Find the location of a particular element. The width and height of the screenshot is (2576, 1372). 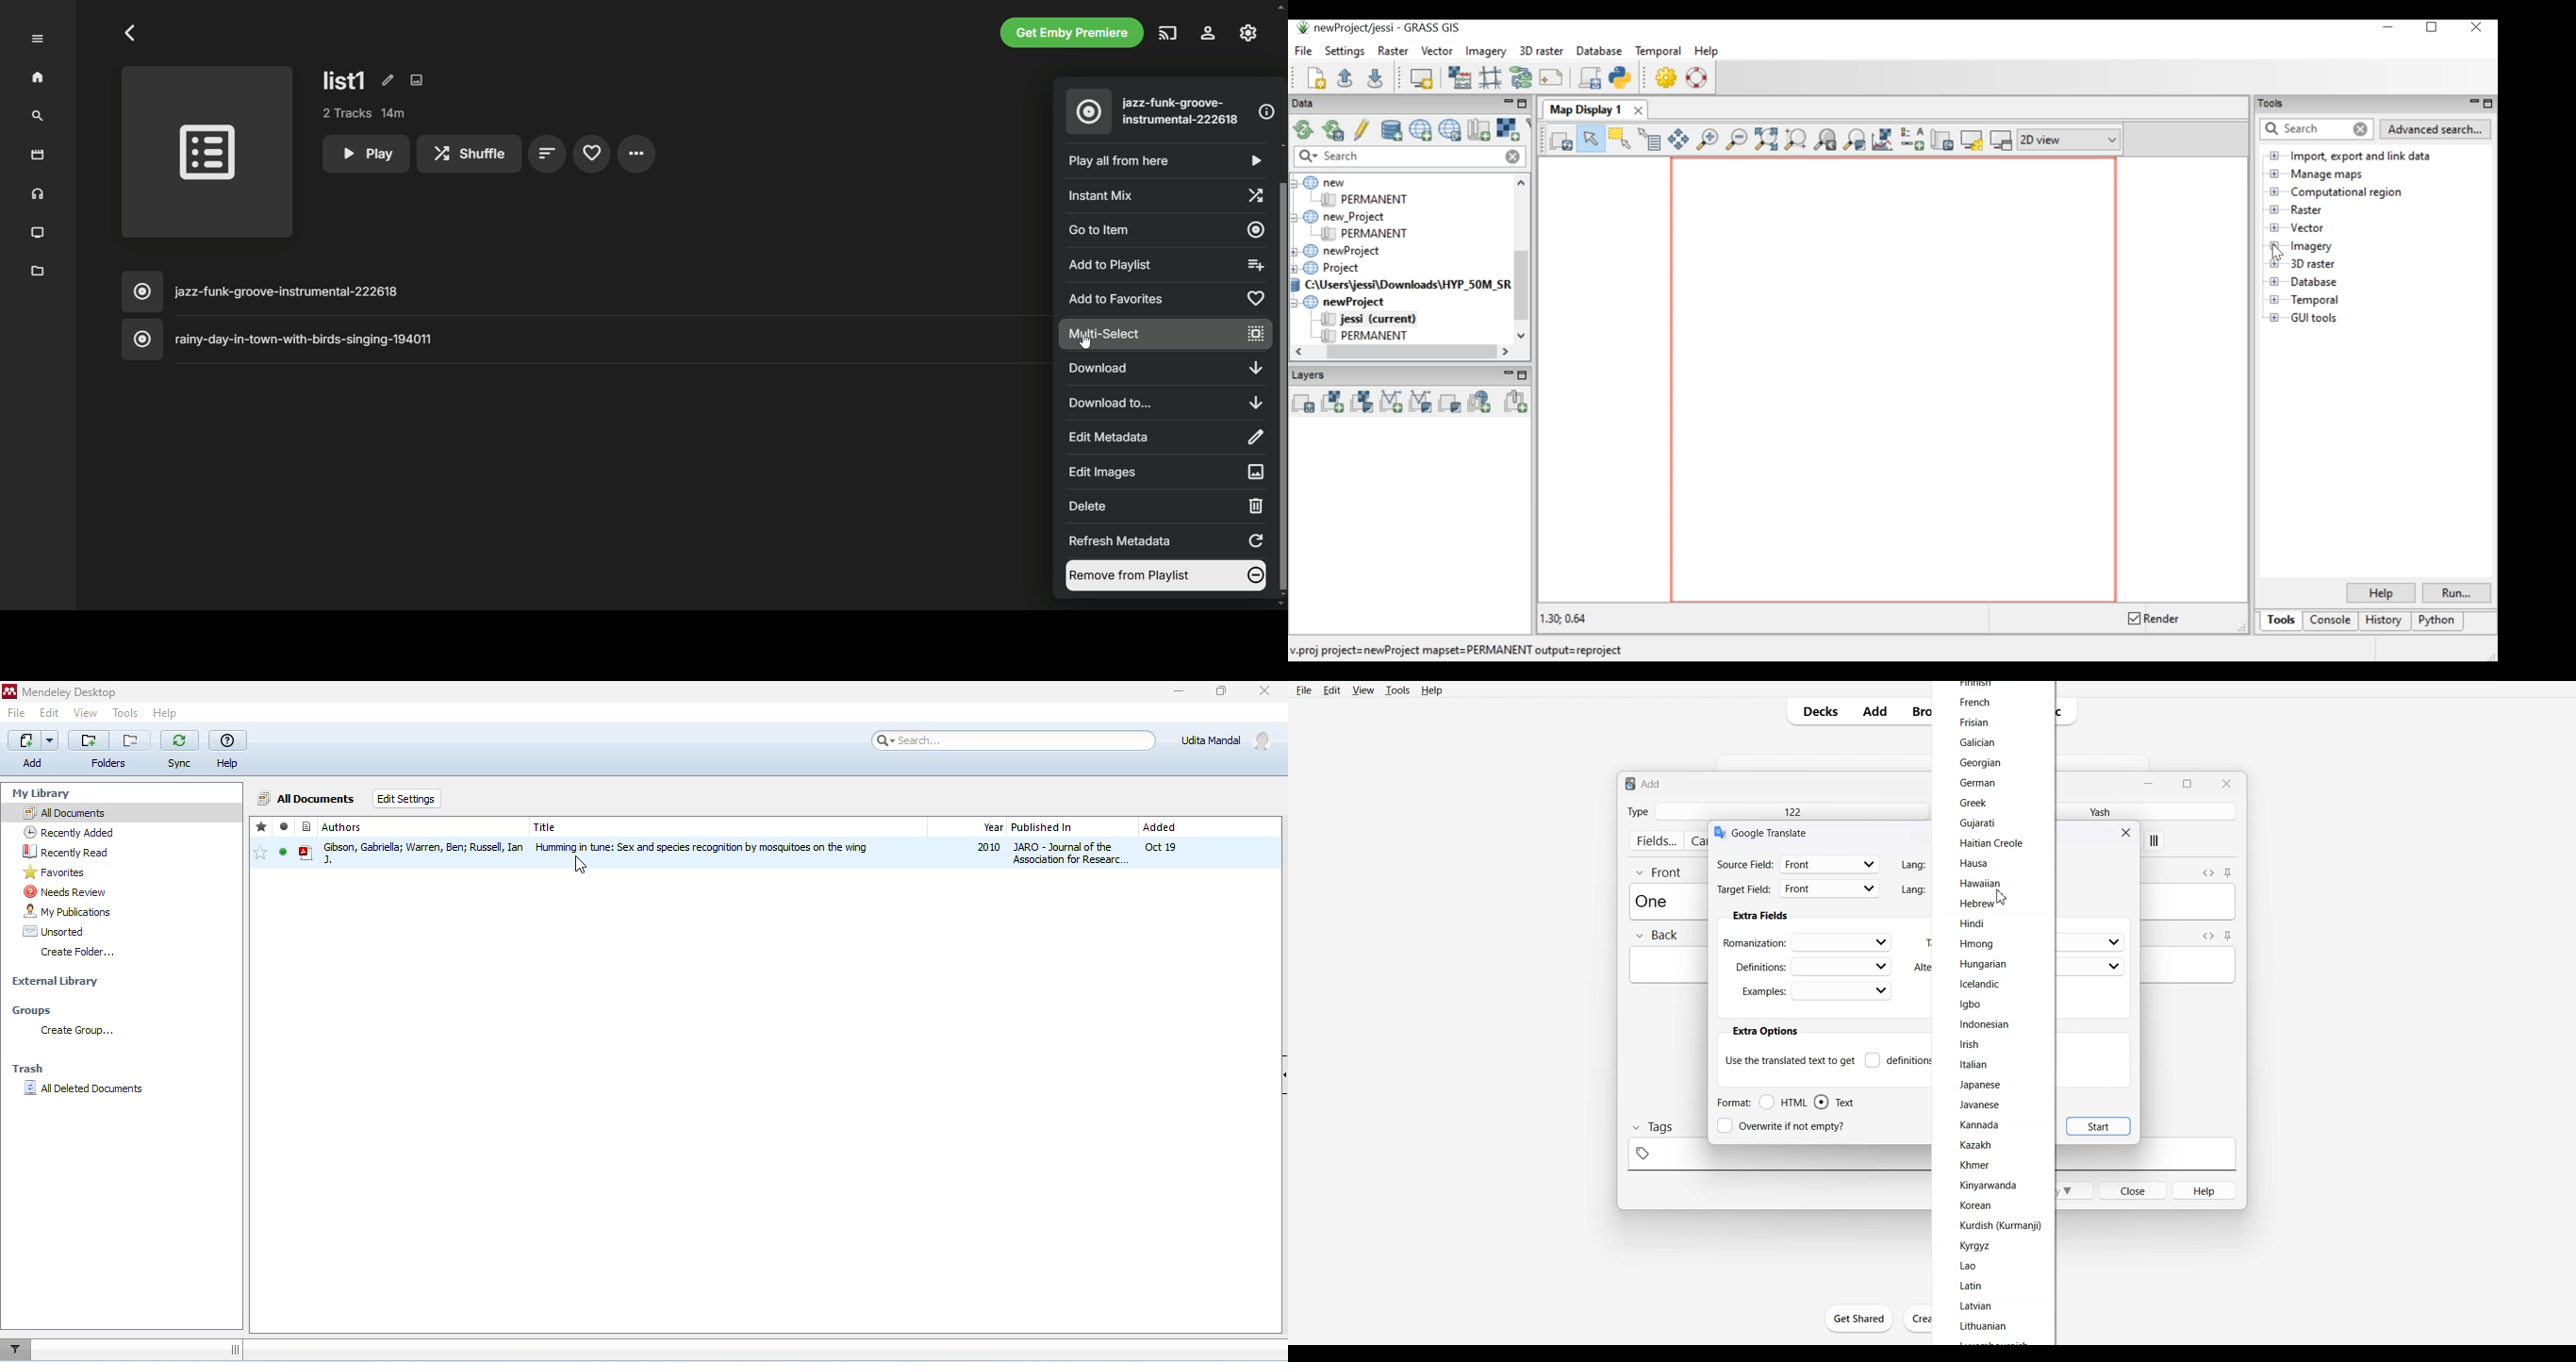

Lao is located at coordinates (1972, 1266).